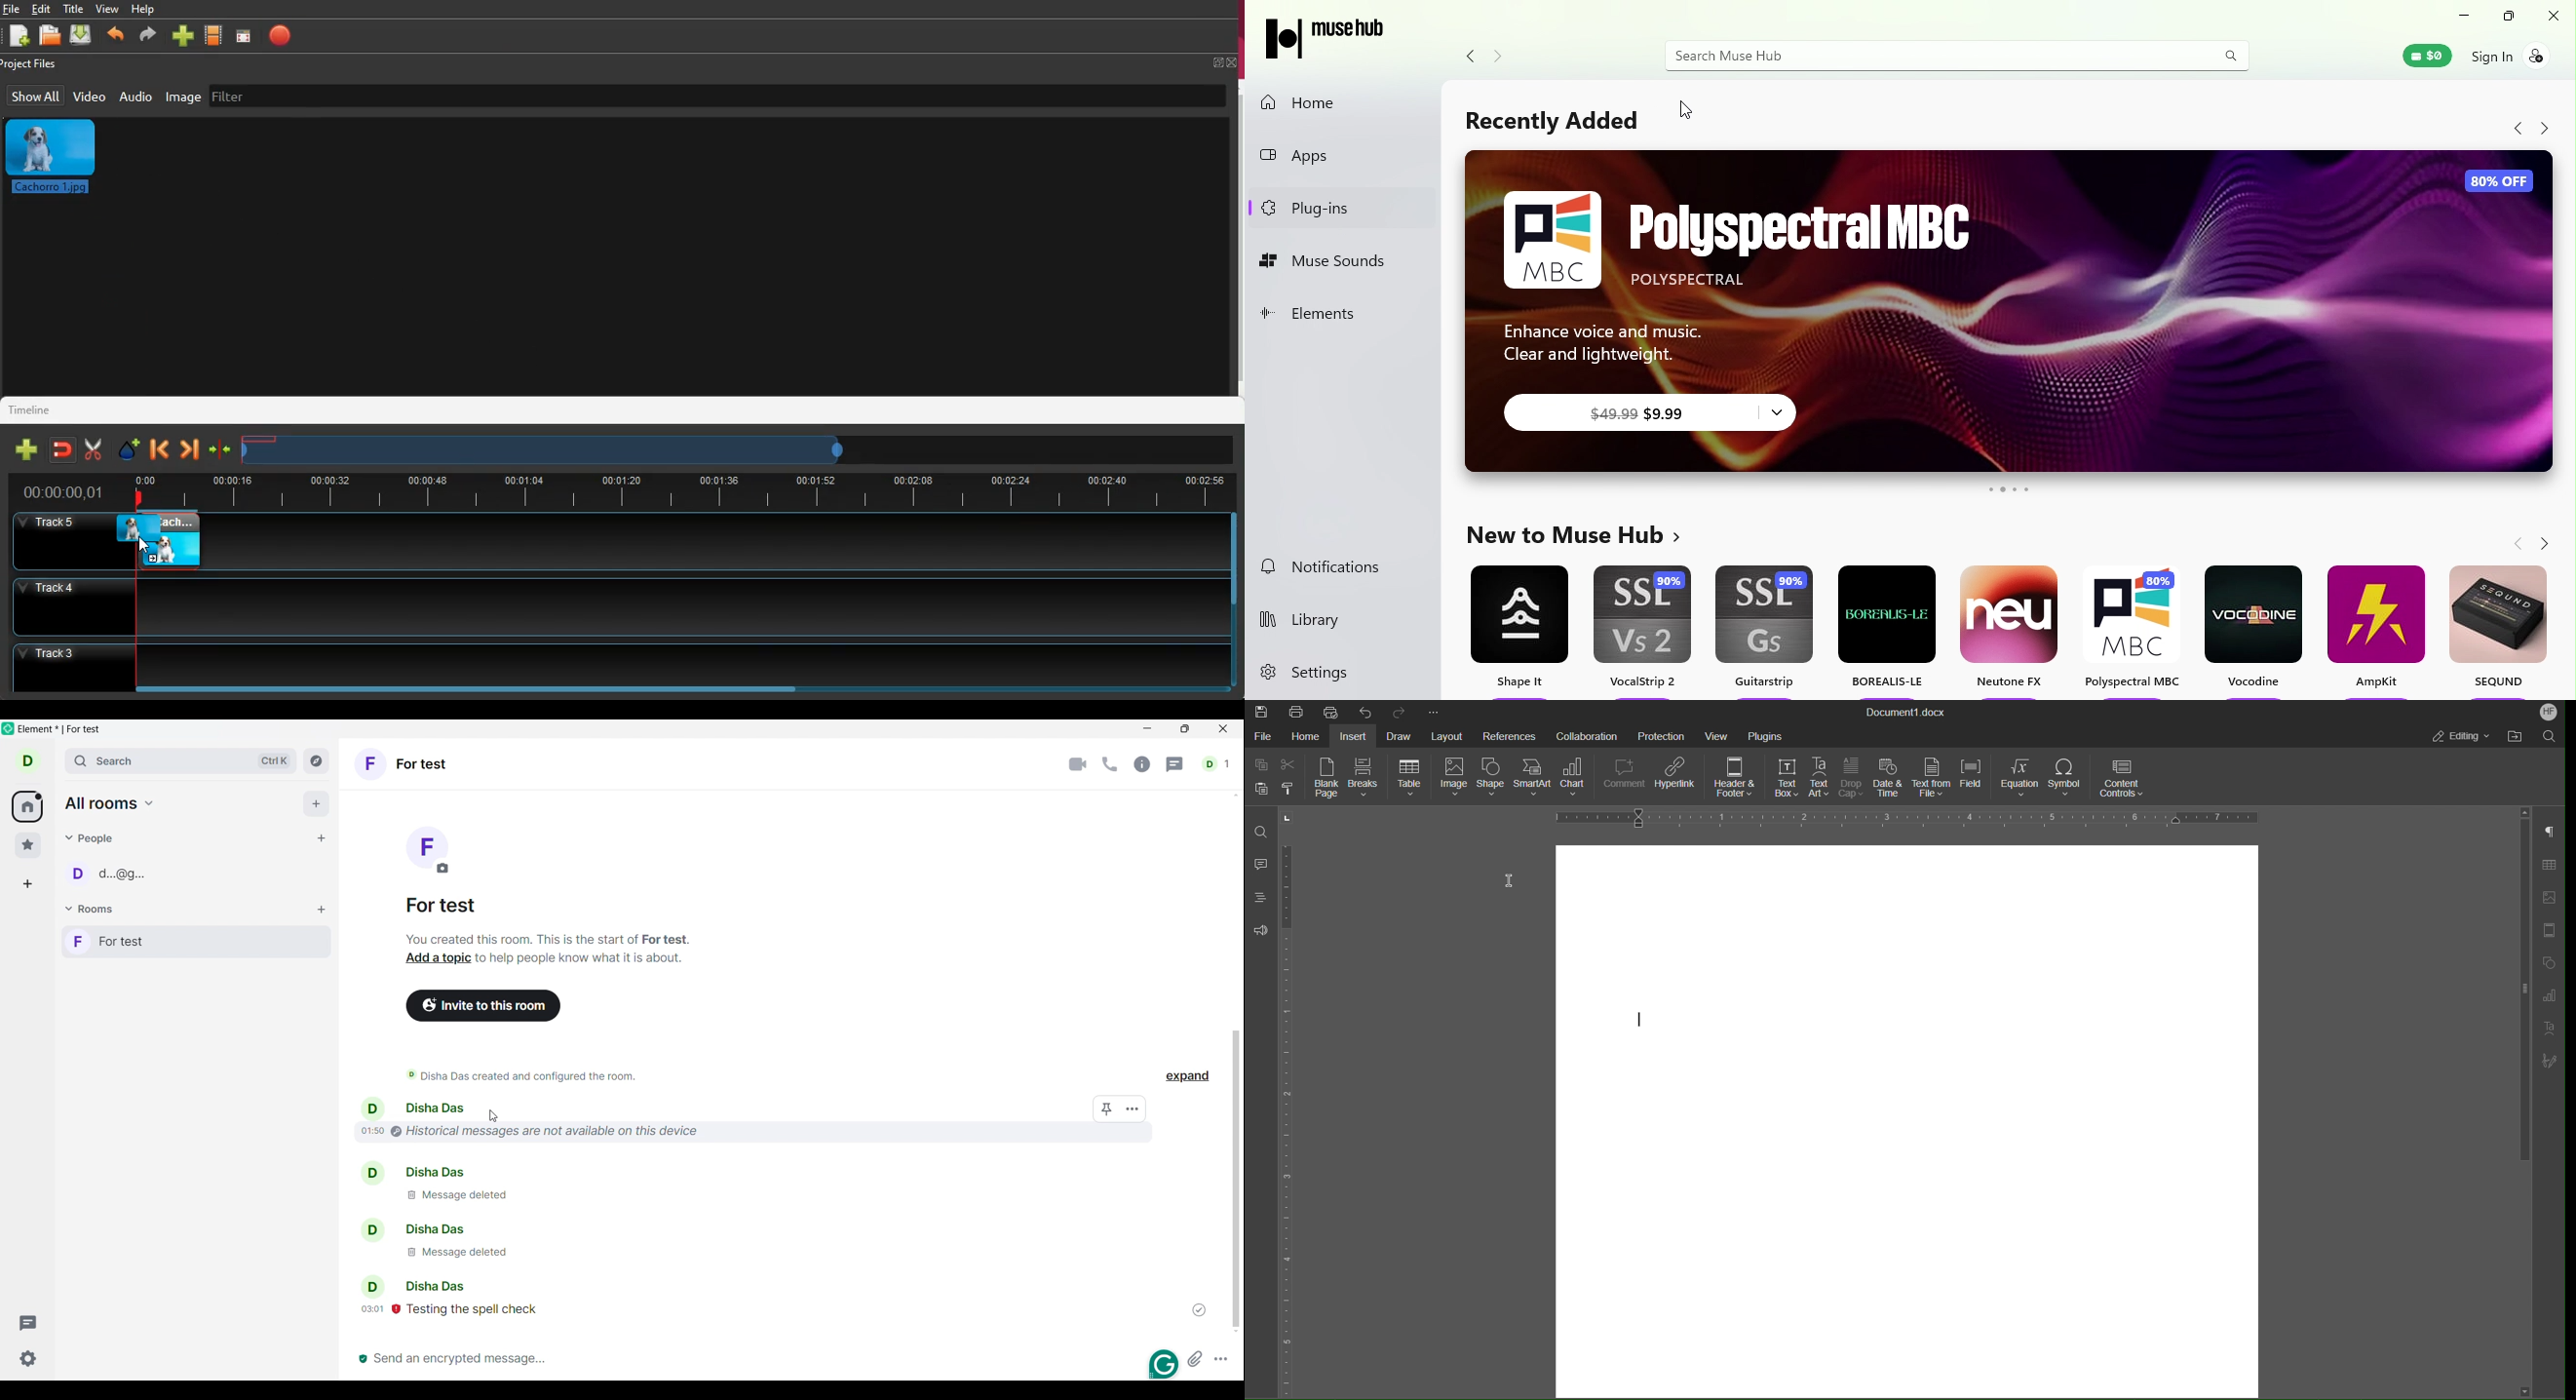 This screenshot has width=2576, height=1400. What do you see at coordinates (26, 449) in the screenshot?
I see `new` at bounding box center [26, 449].